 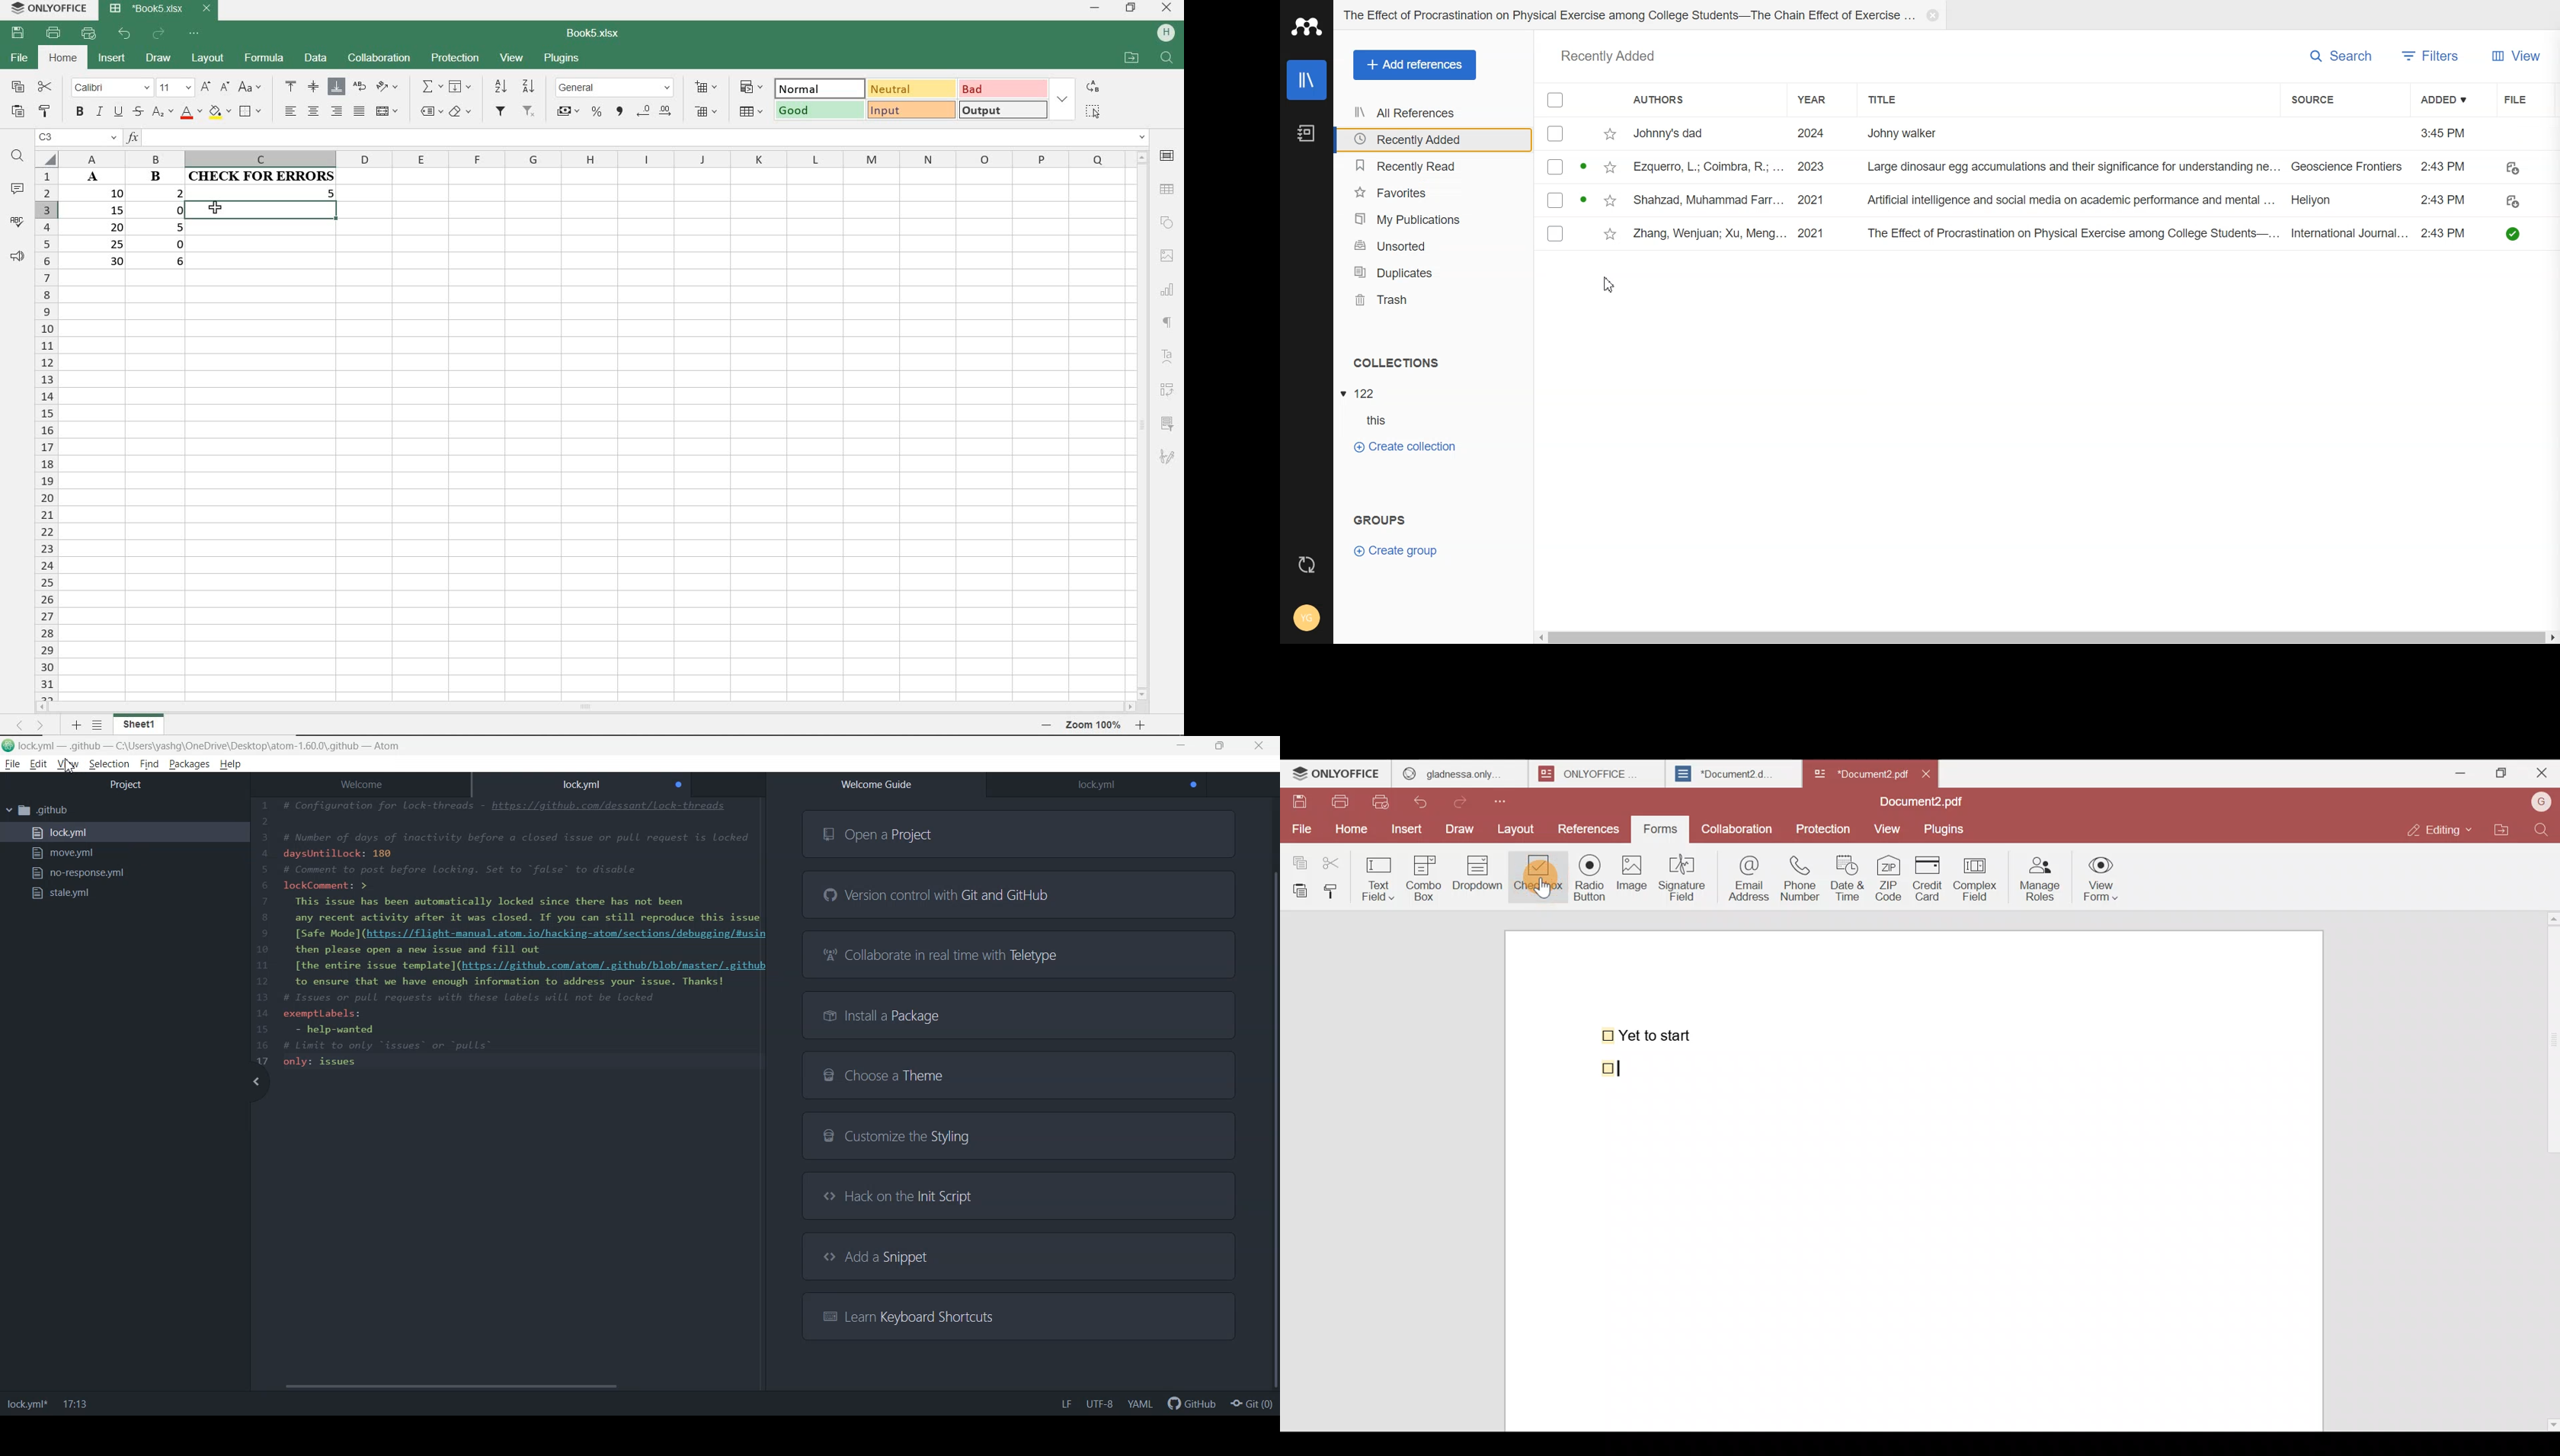 What do you see at coordinates (1738, 825) in the screenshot?
I see `Collaboration` at bounding box center [1738, 825].